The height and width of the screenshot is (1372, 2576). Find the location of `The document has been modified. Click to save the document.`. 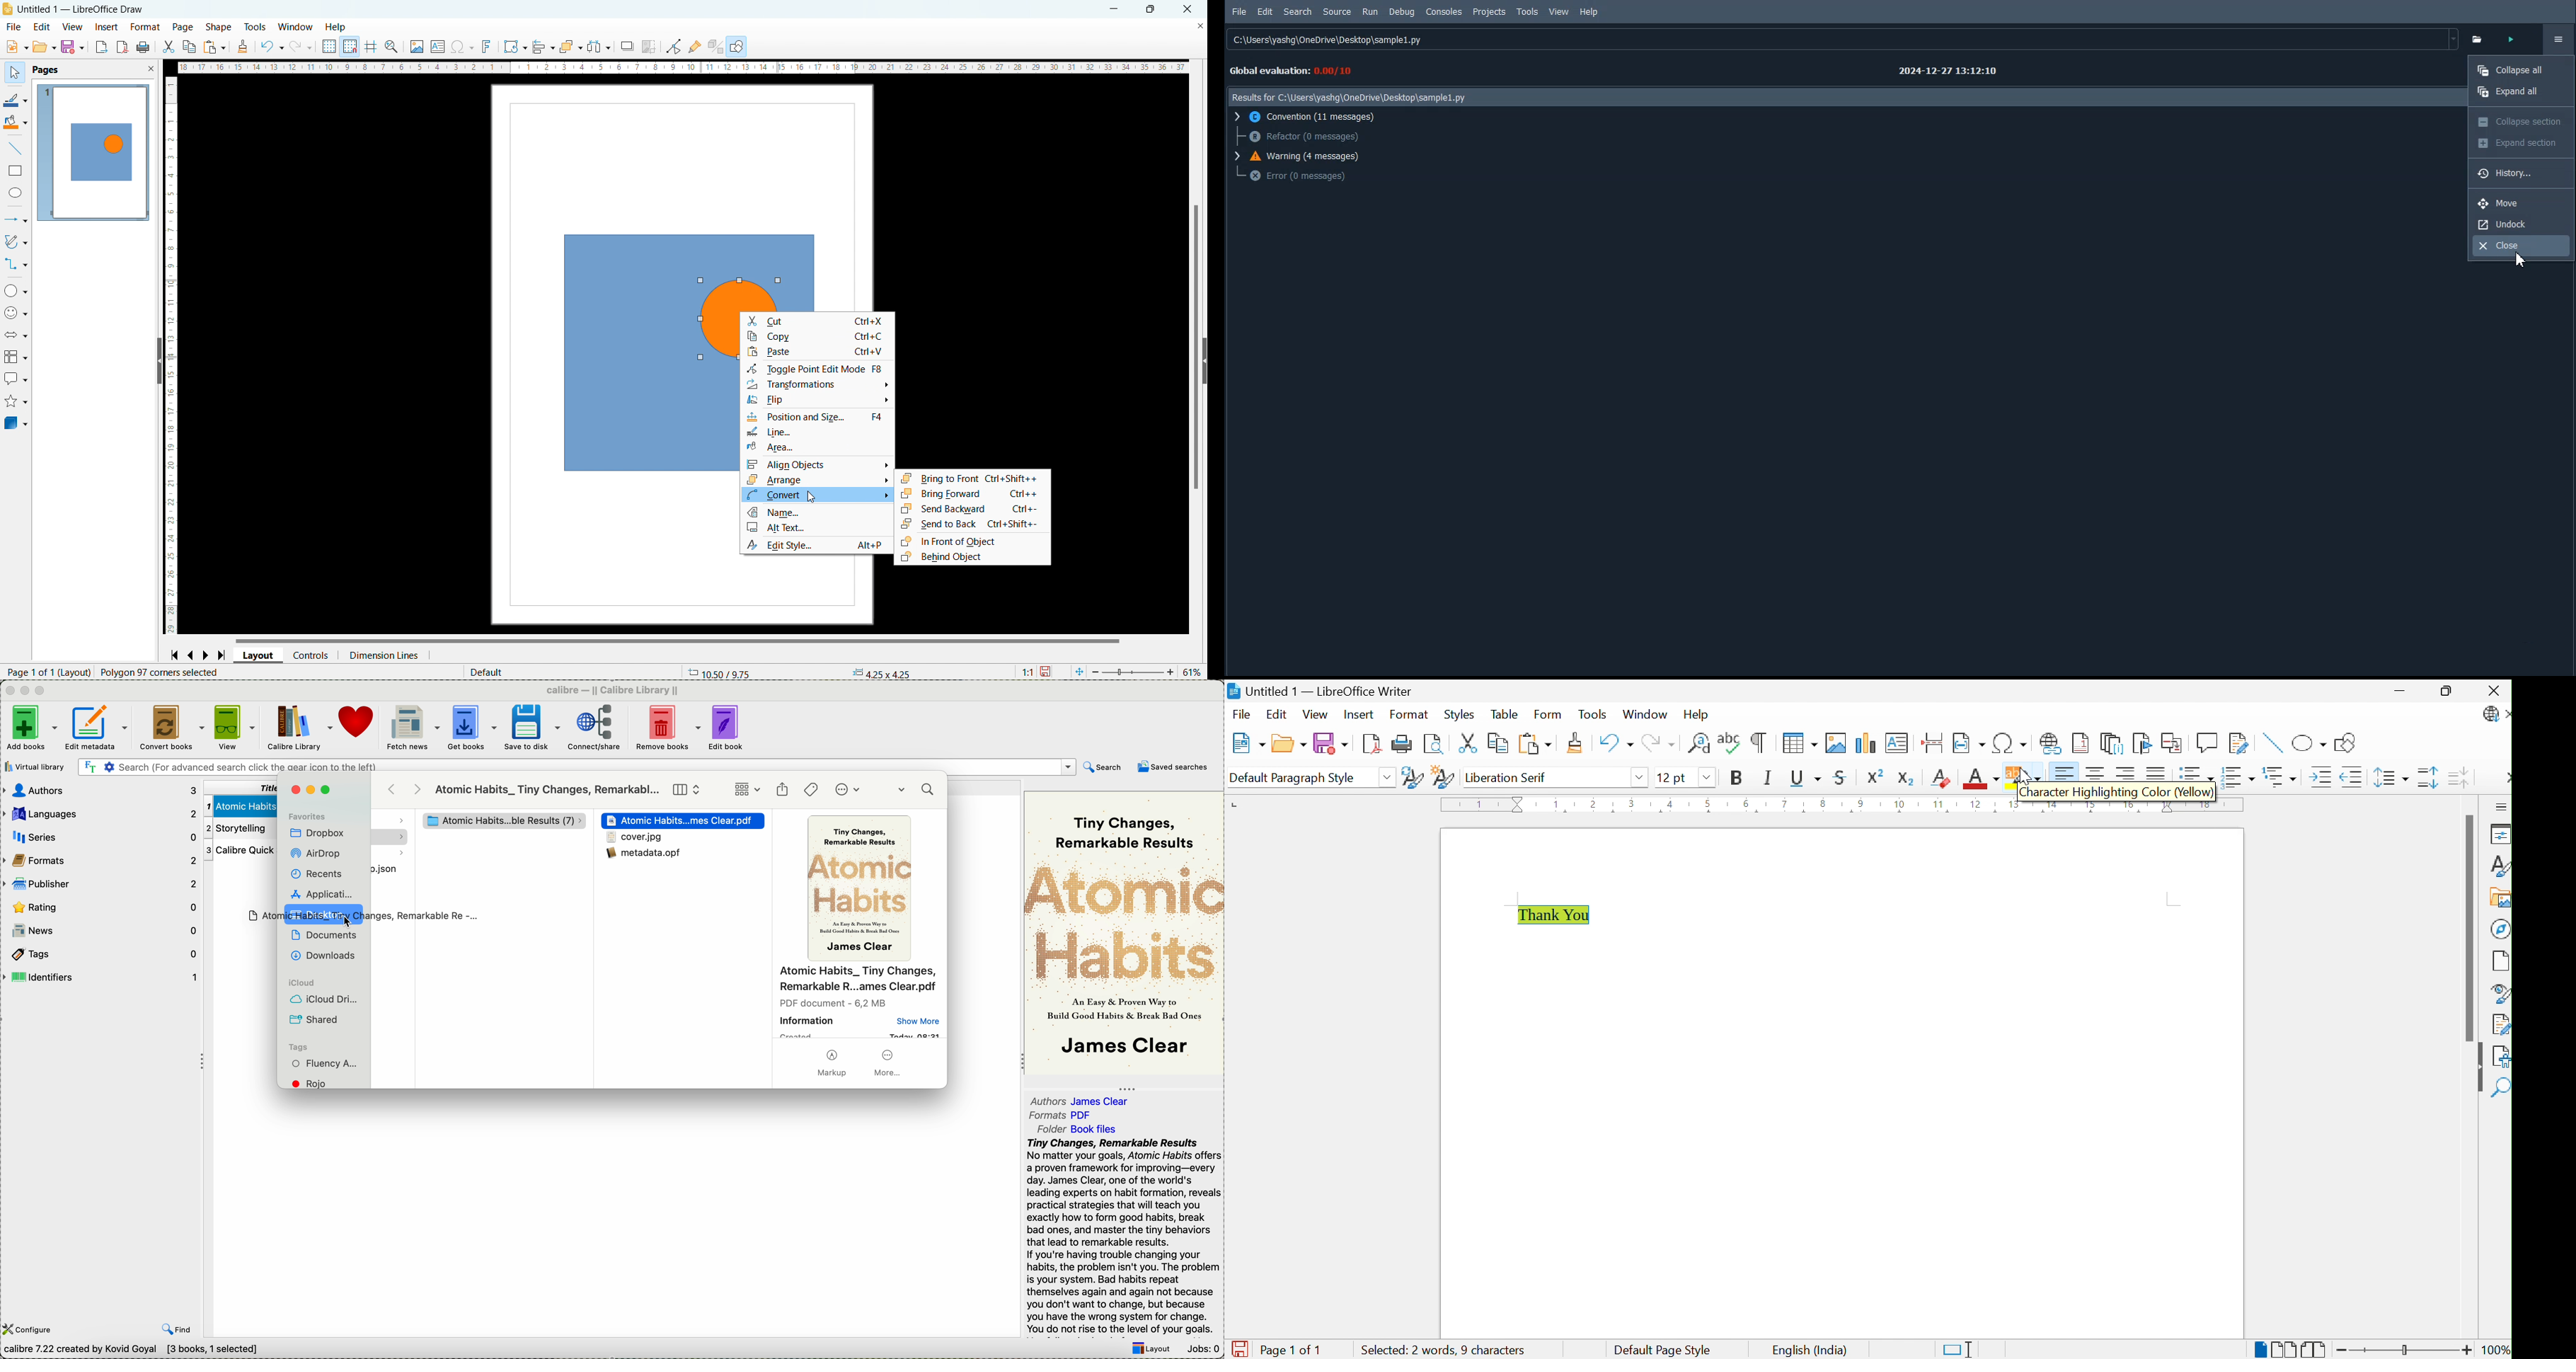

The document has been modified. Click to save the document. is located at coordinates (1238, 1348).